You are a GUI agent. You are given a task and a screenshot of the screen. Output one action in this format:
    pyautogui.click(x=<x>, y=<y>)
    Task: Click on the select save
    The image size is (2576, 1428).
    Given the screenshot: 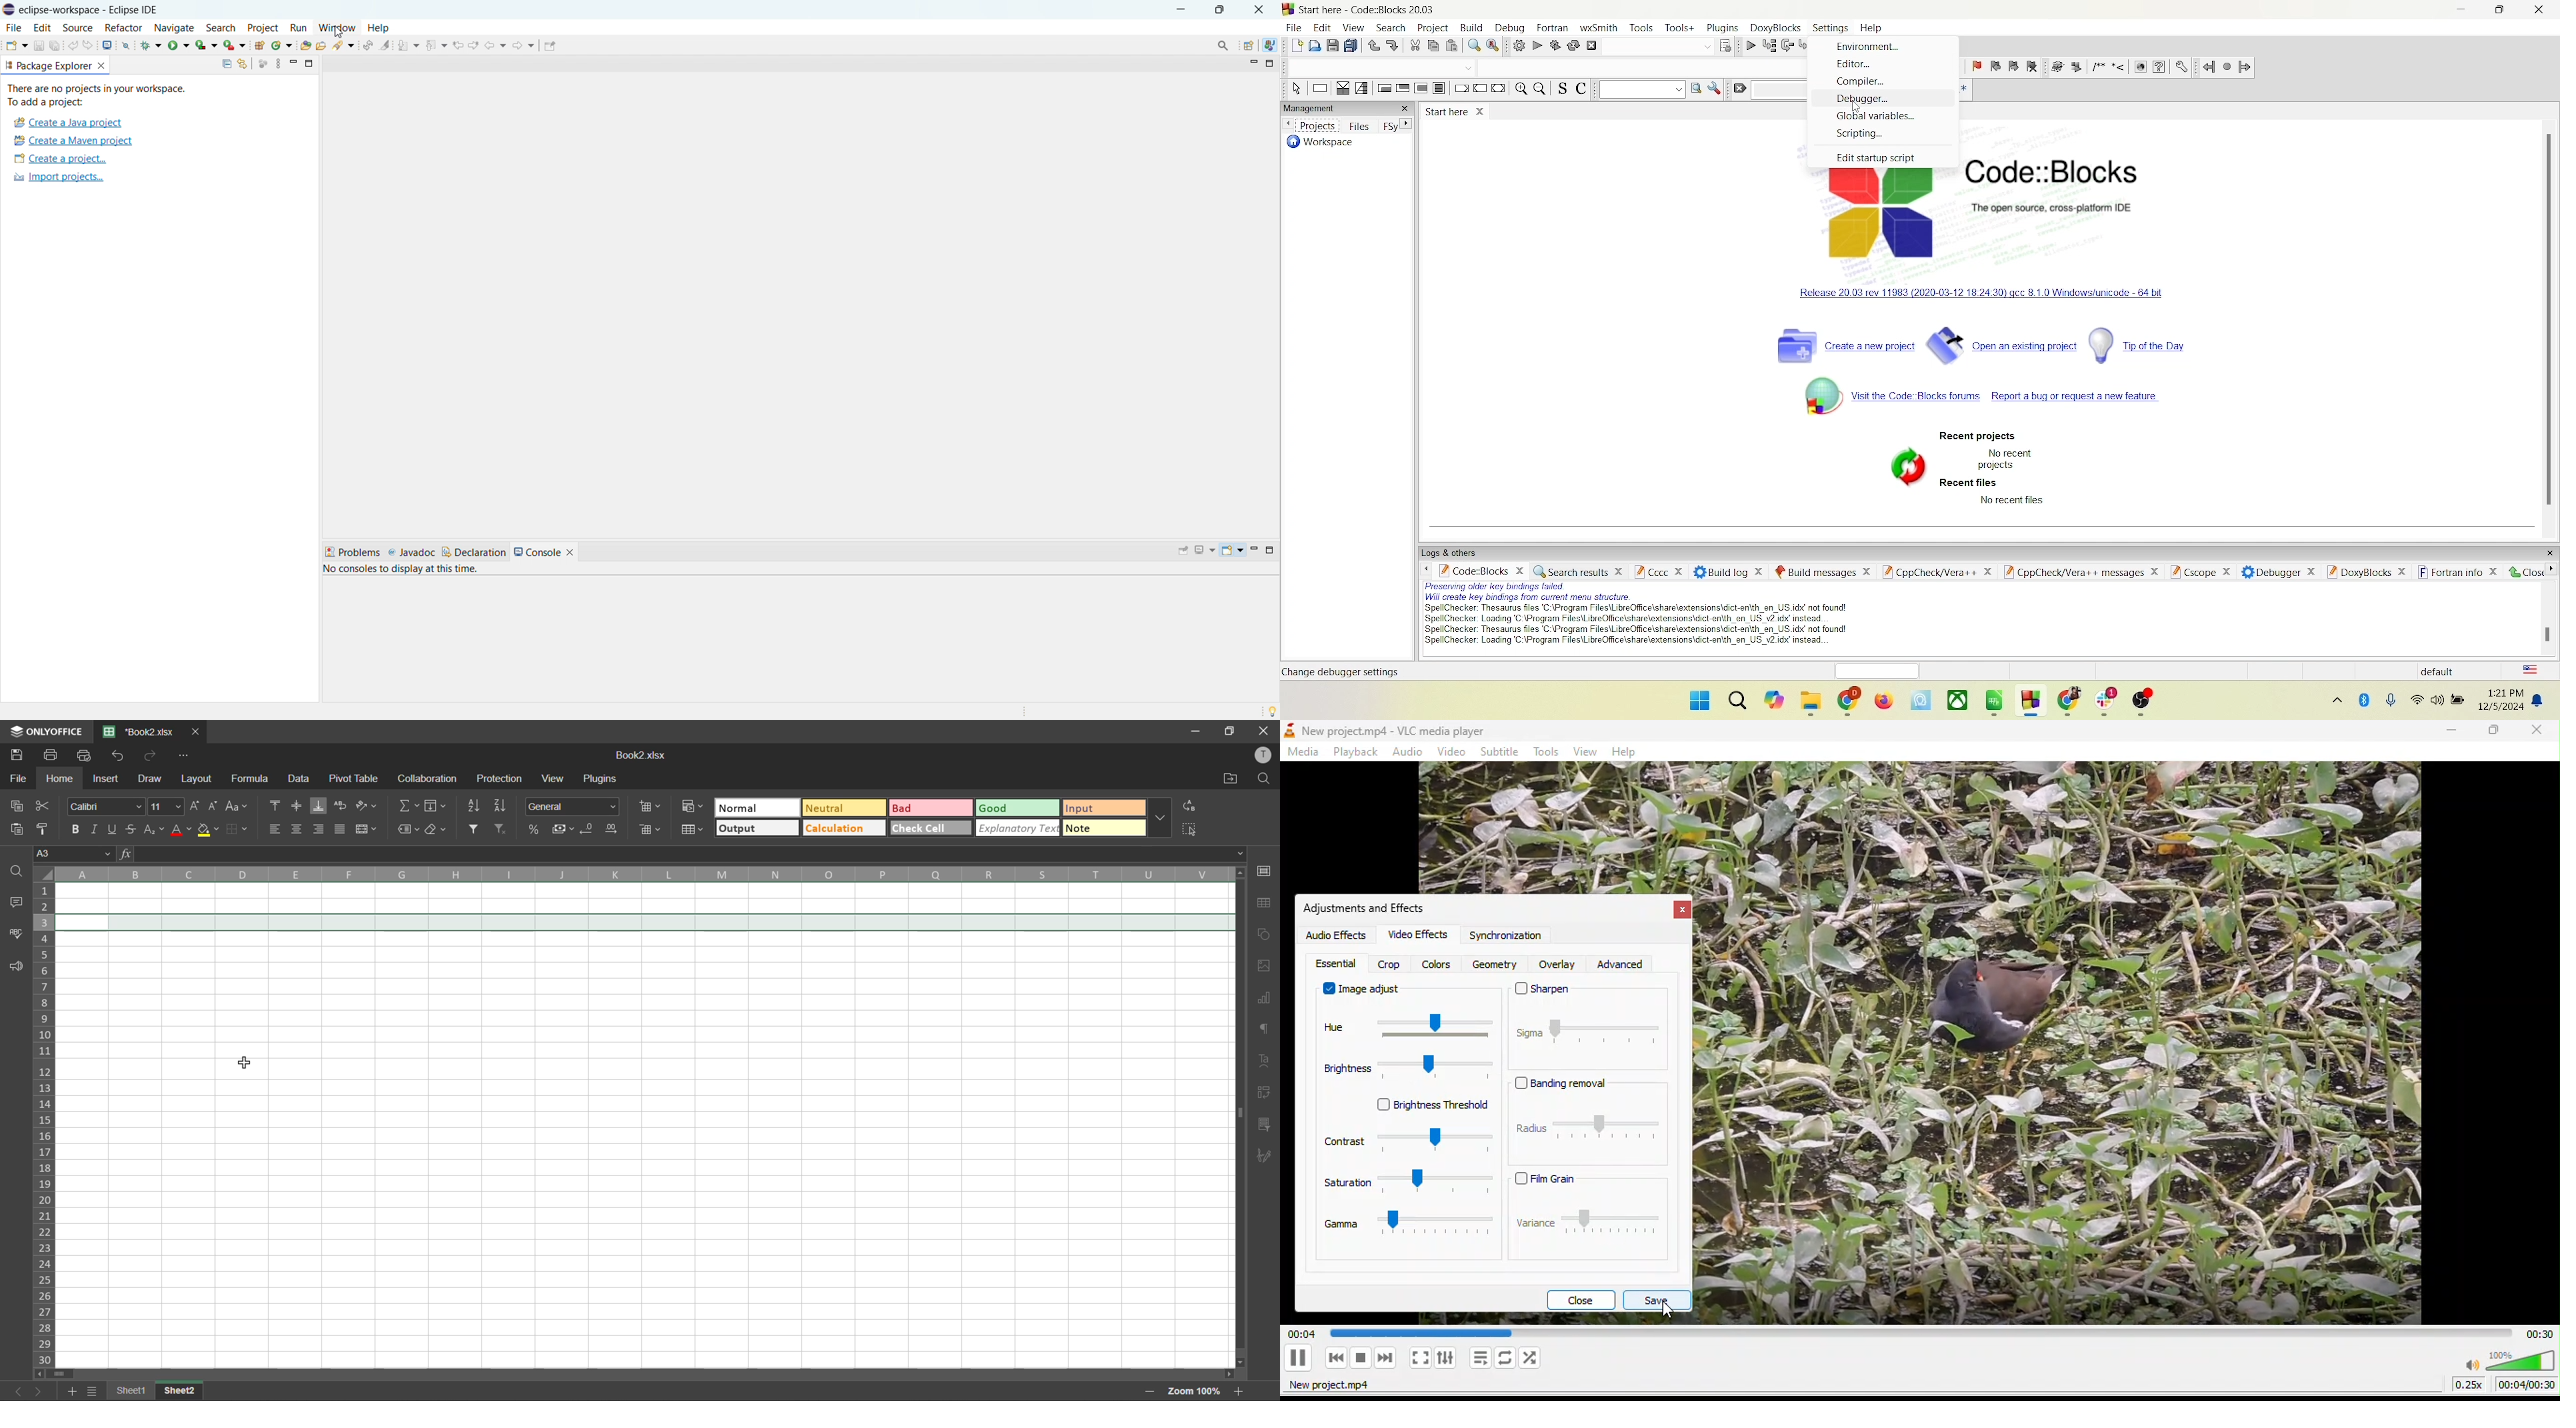 What is the action you would take?
    pyautogui.click(x=1658, y=1300)
    